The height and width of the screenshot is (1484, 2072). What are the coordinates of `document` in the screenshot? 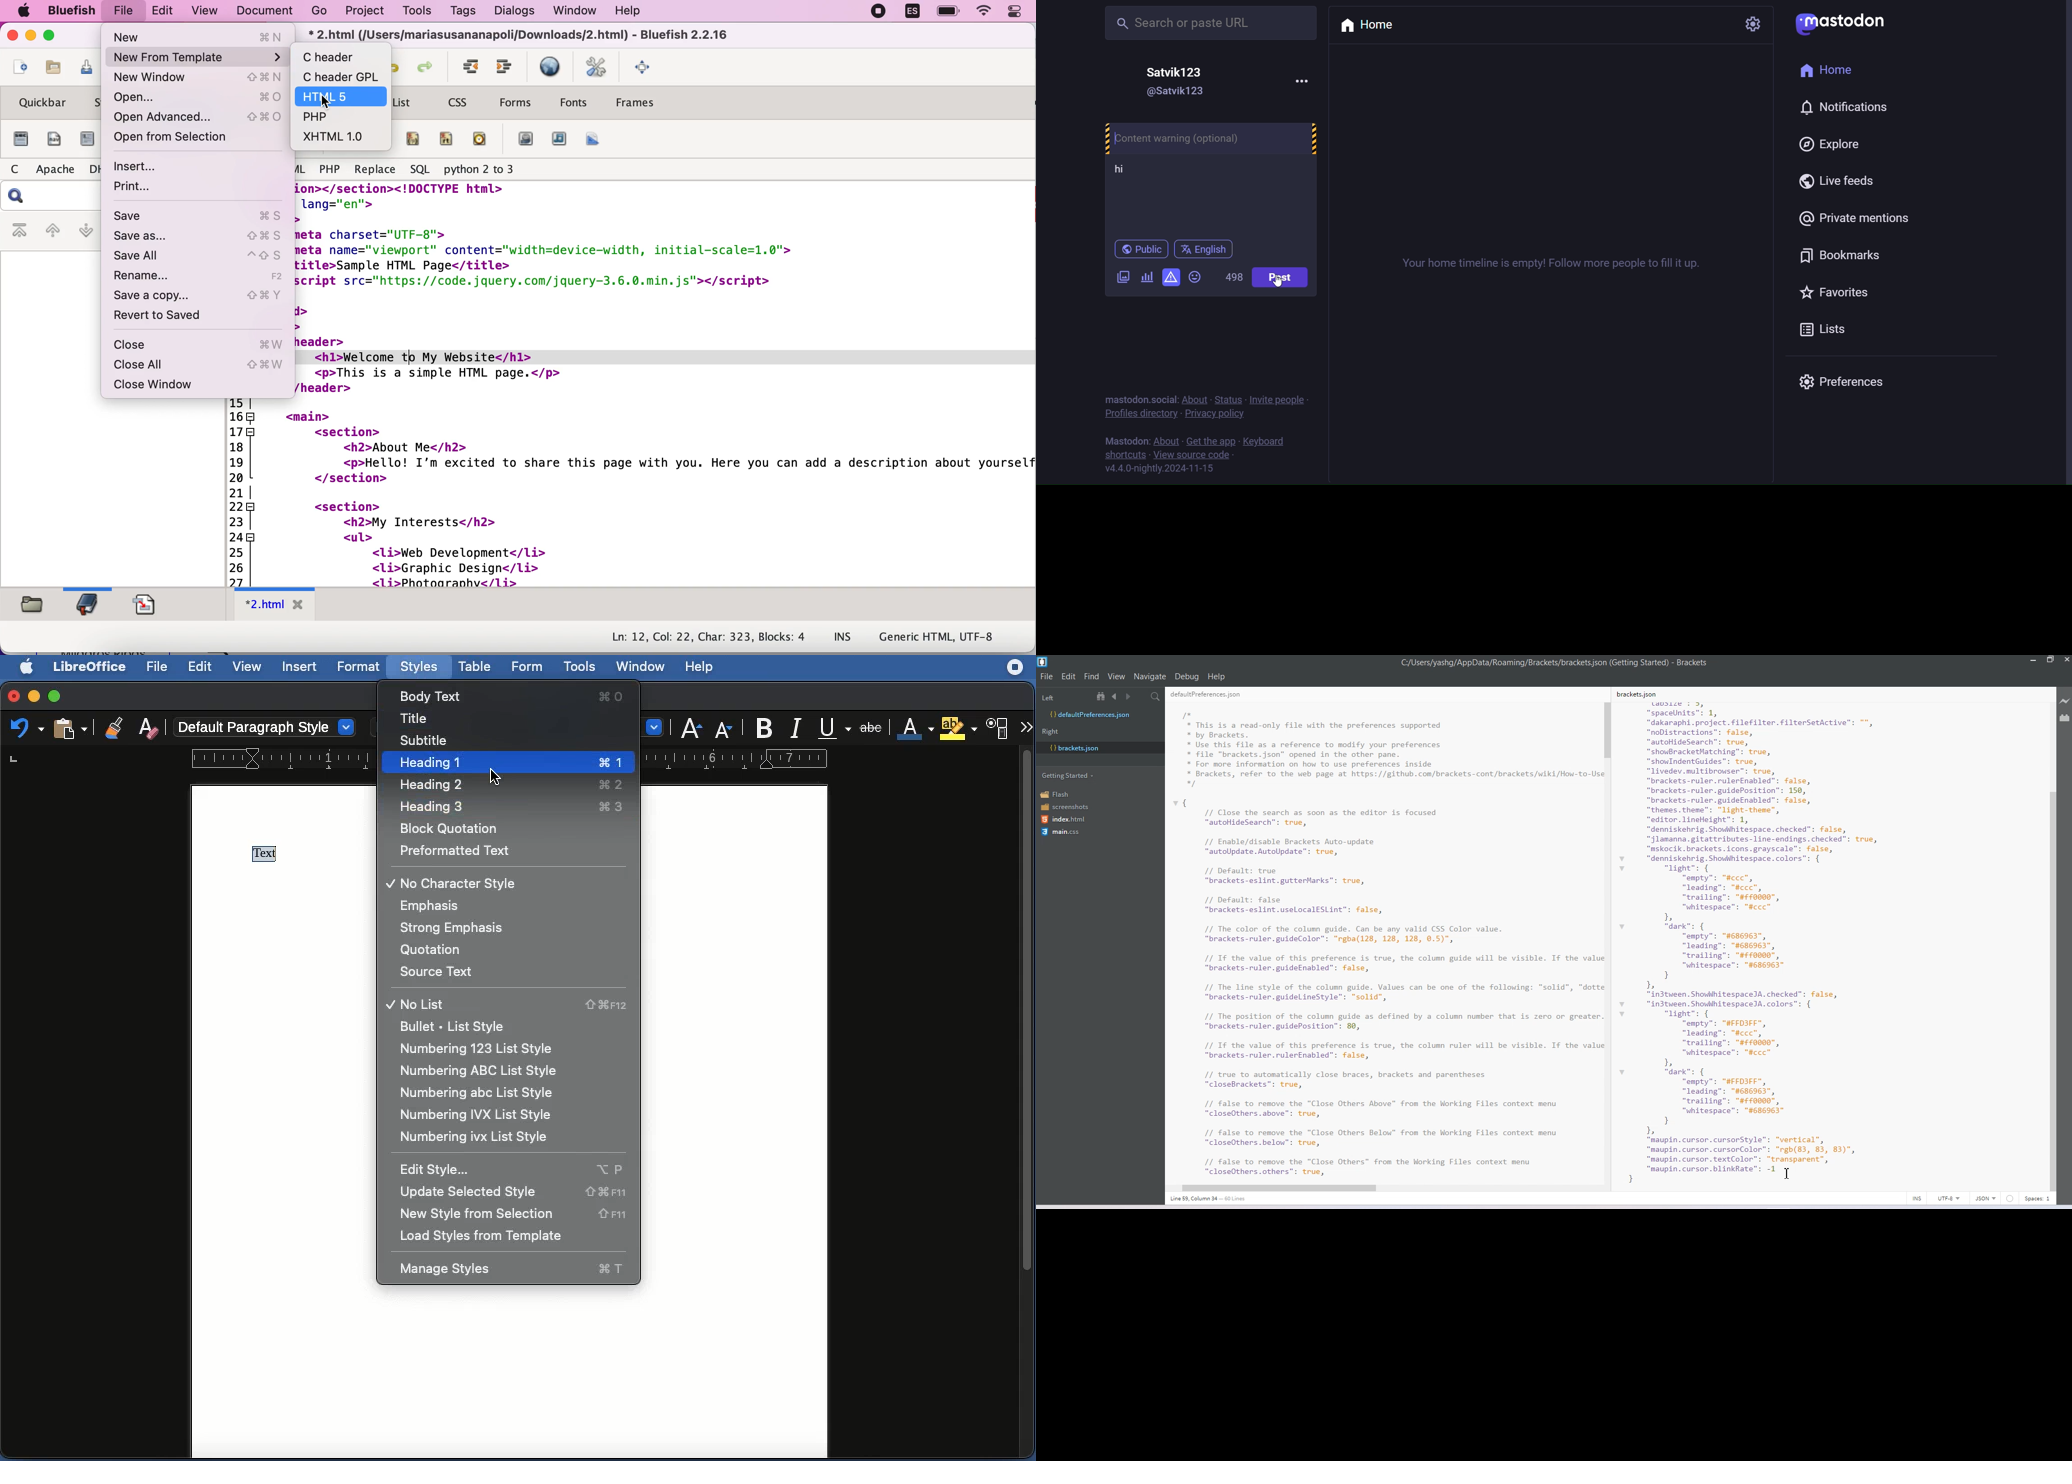 It's located at (263, 11).